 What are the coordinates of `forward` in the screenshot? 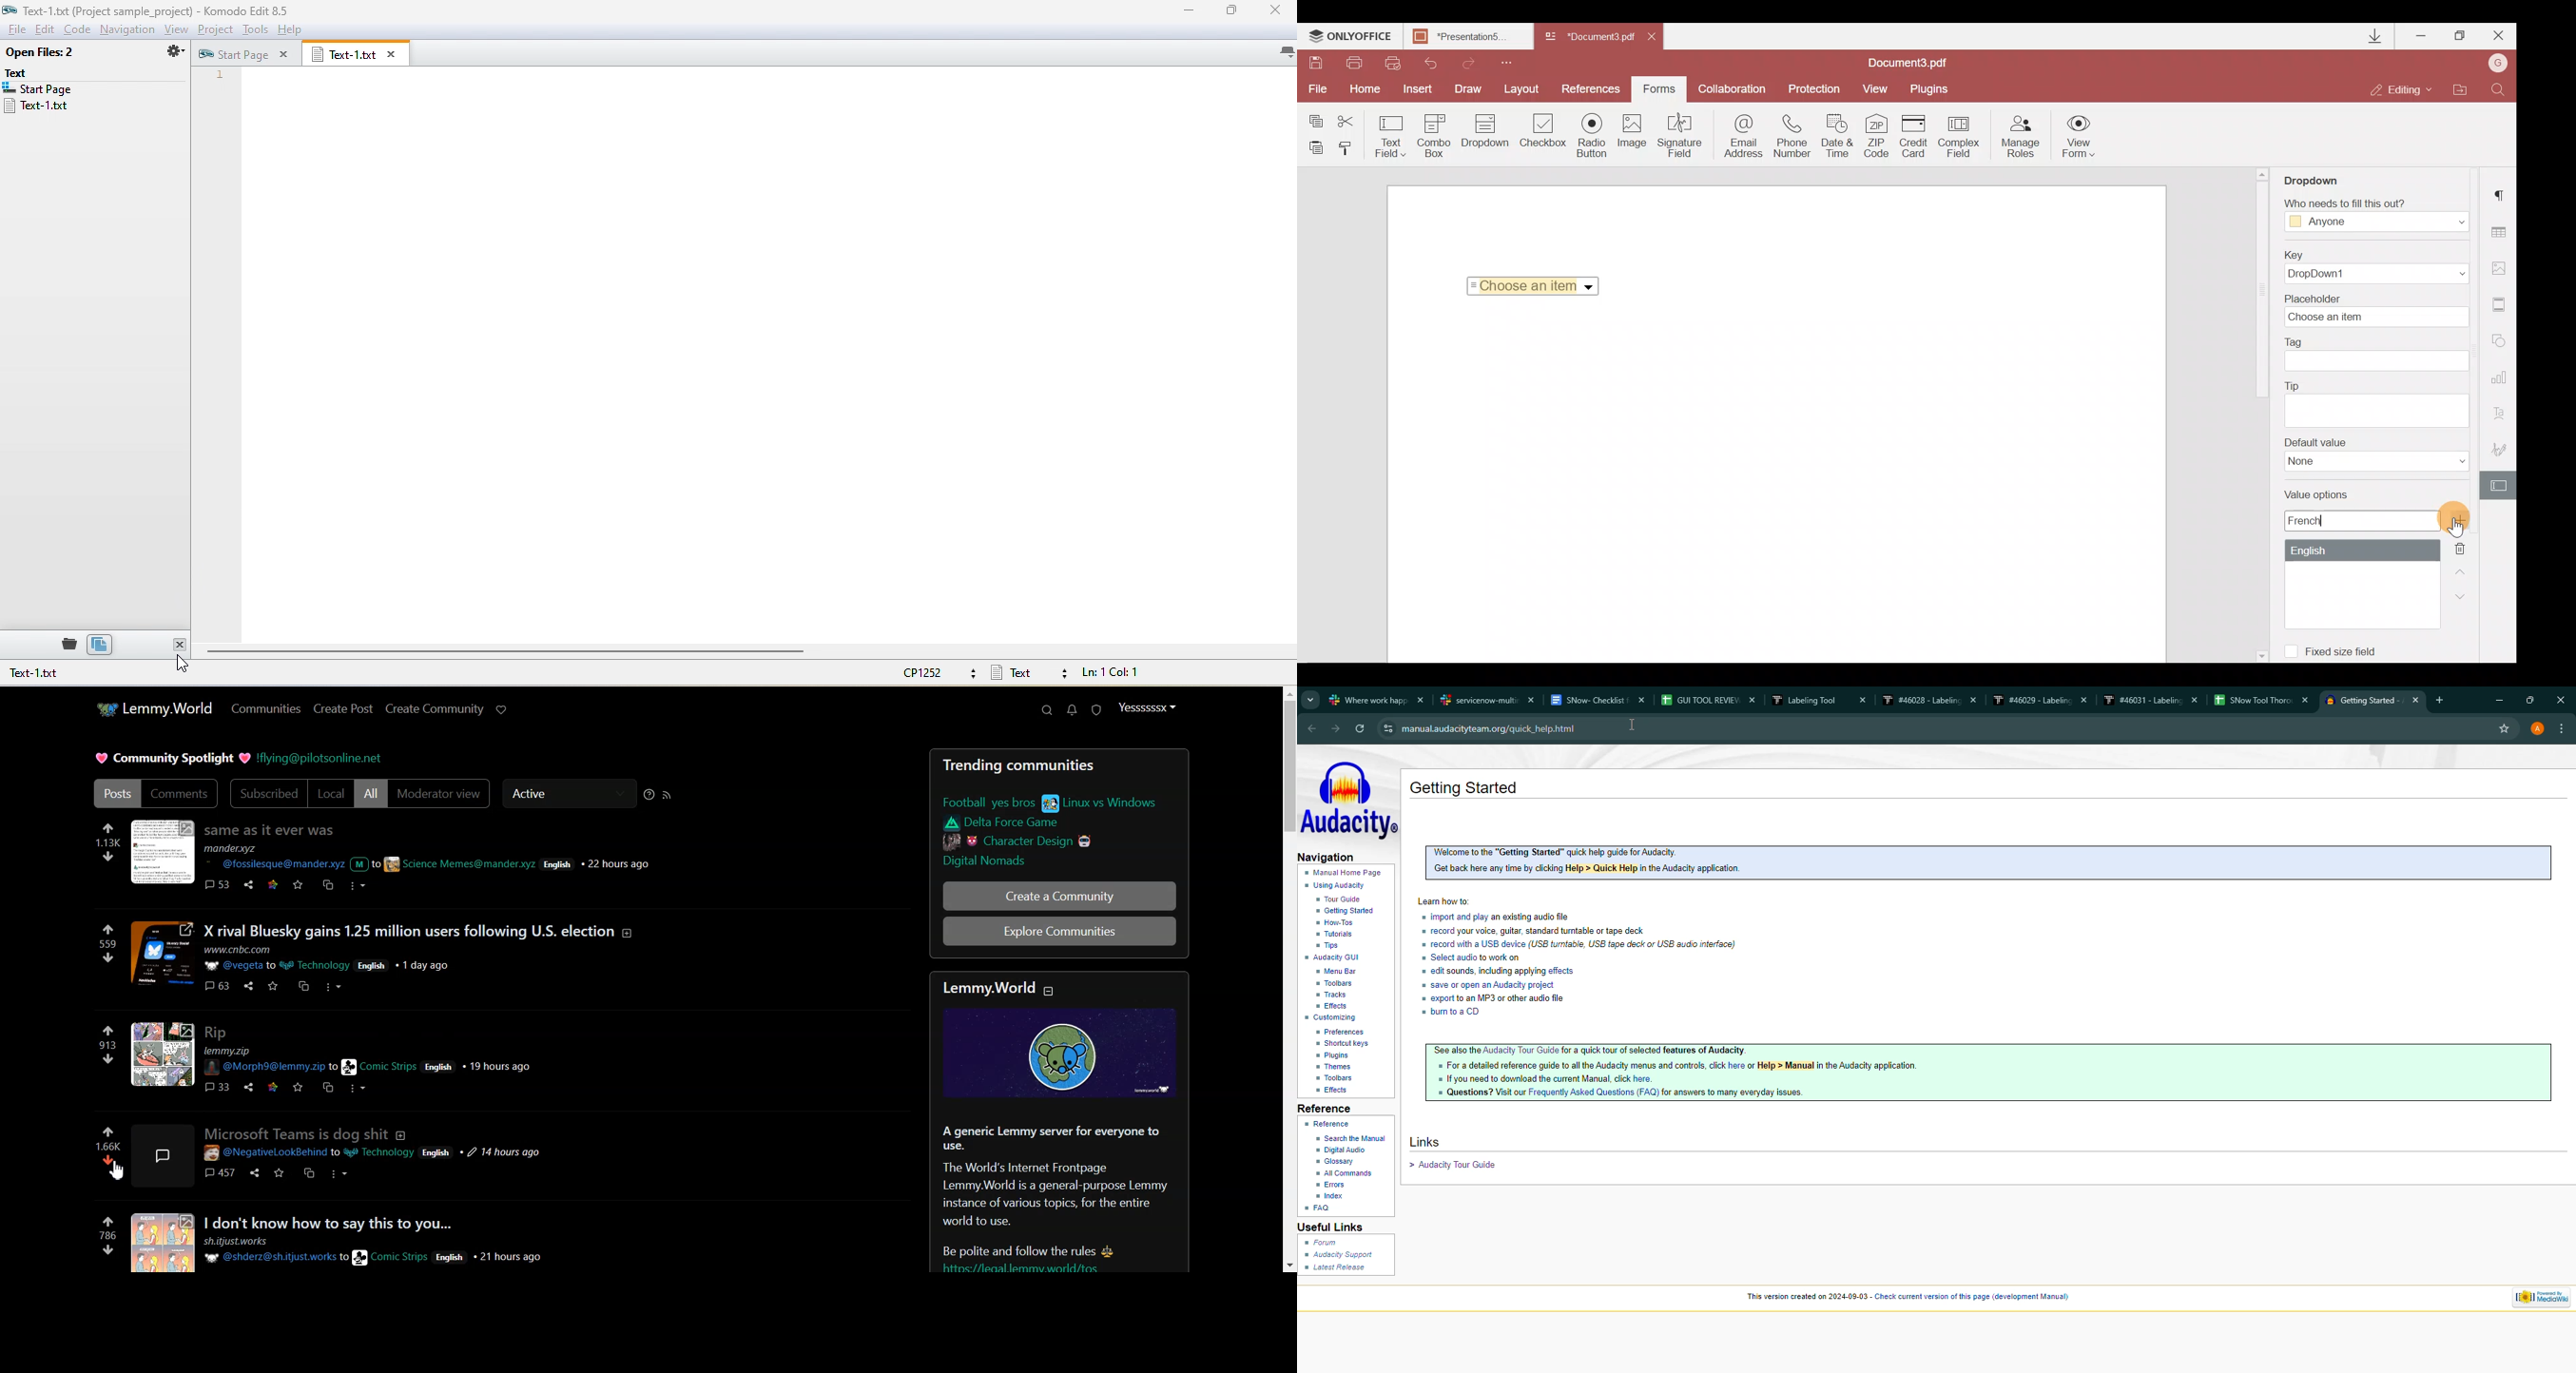 It's located at (1337, 732).